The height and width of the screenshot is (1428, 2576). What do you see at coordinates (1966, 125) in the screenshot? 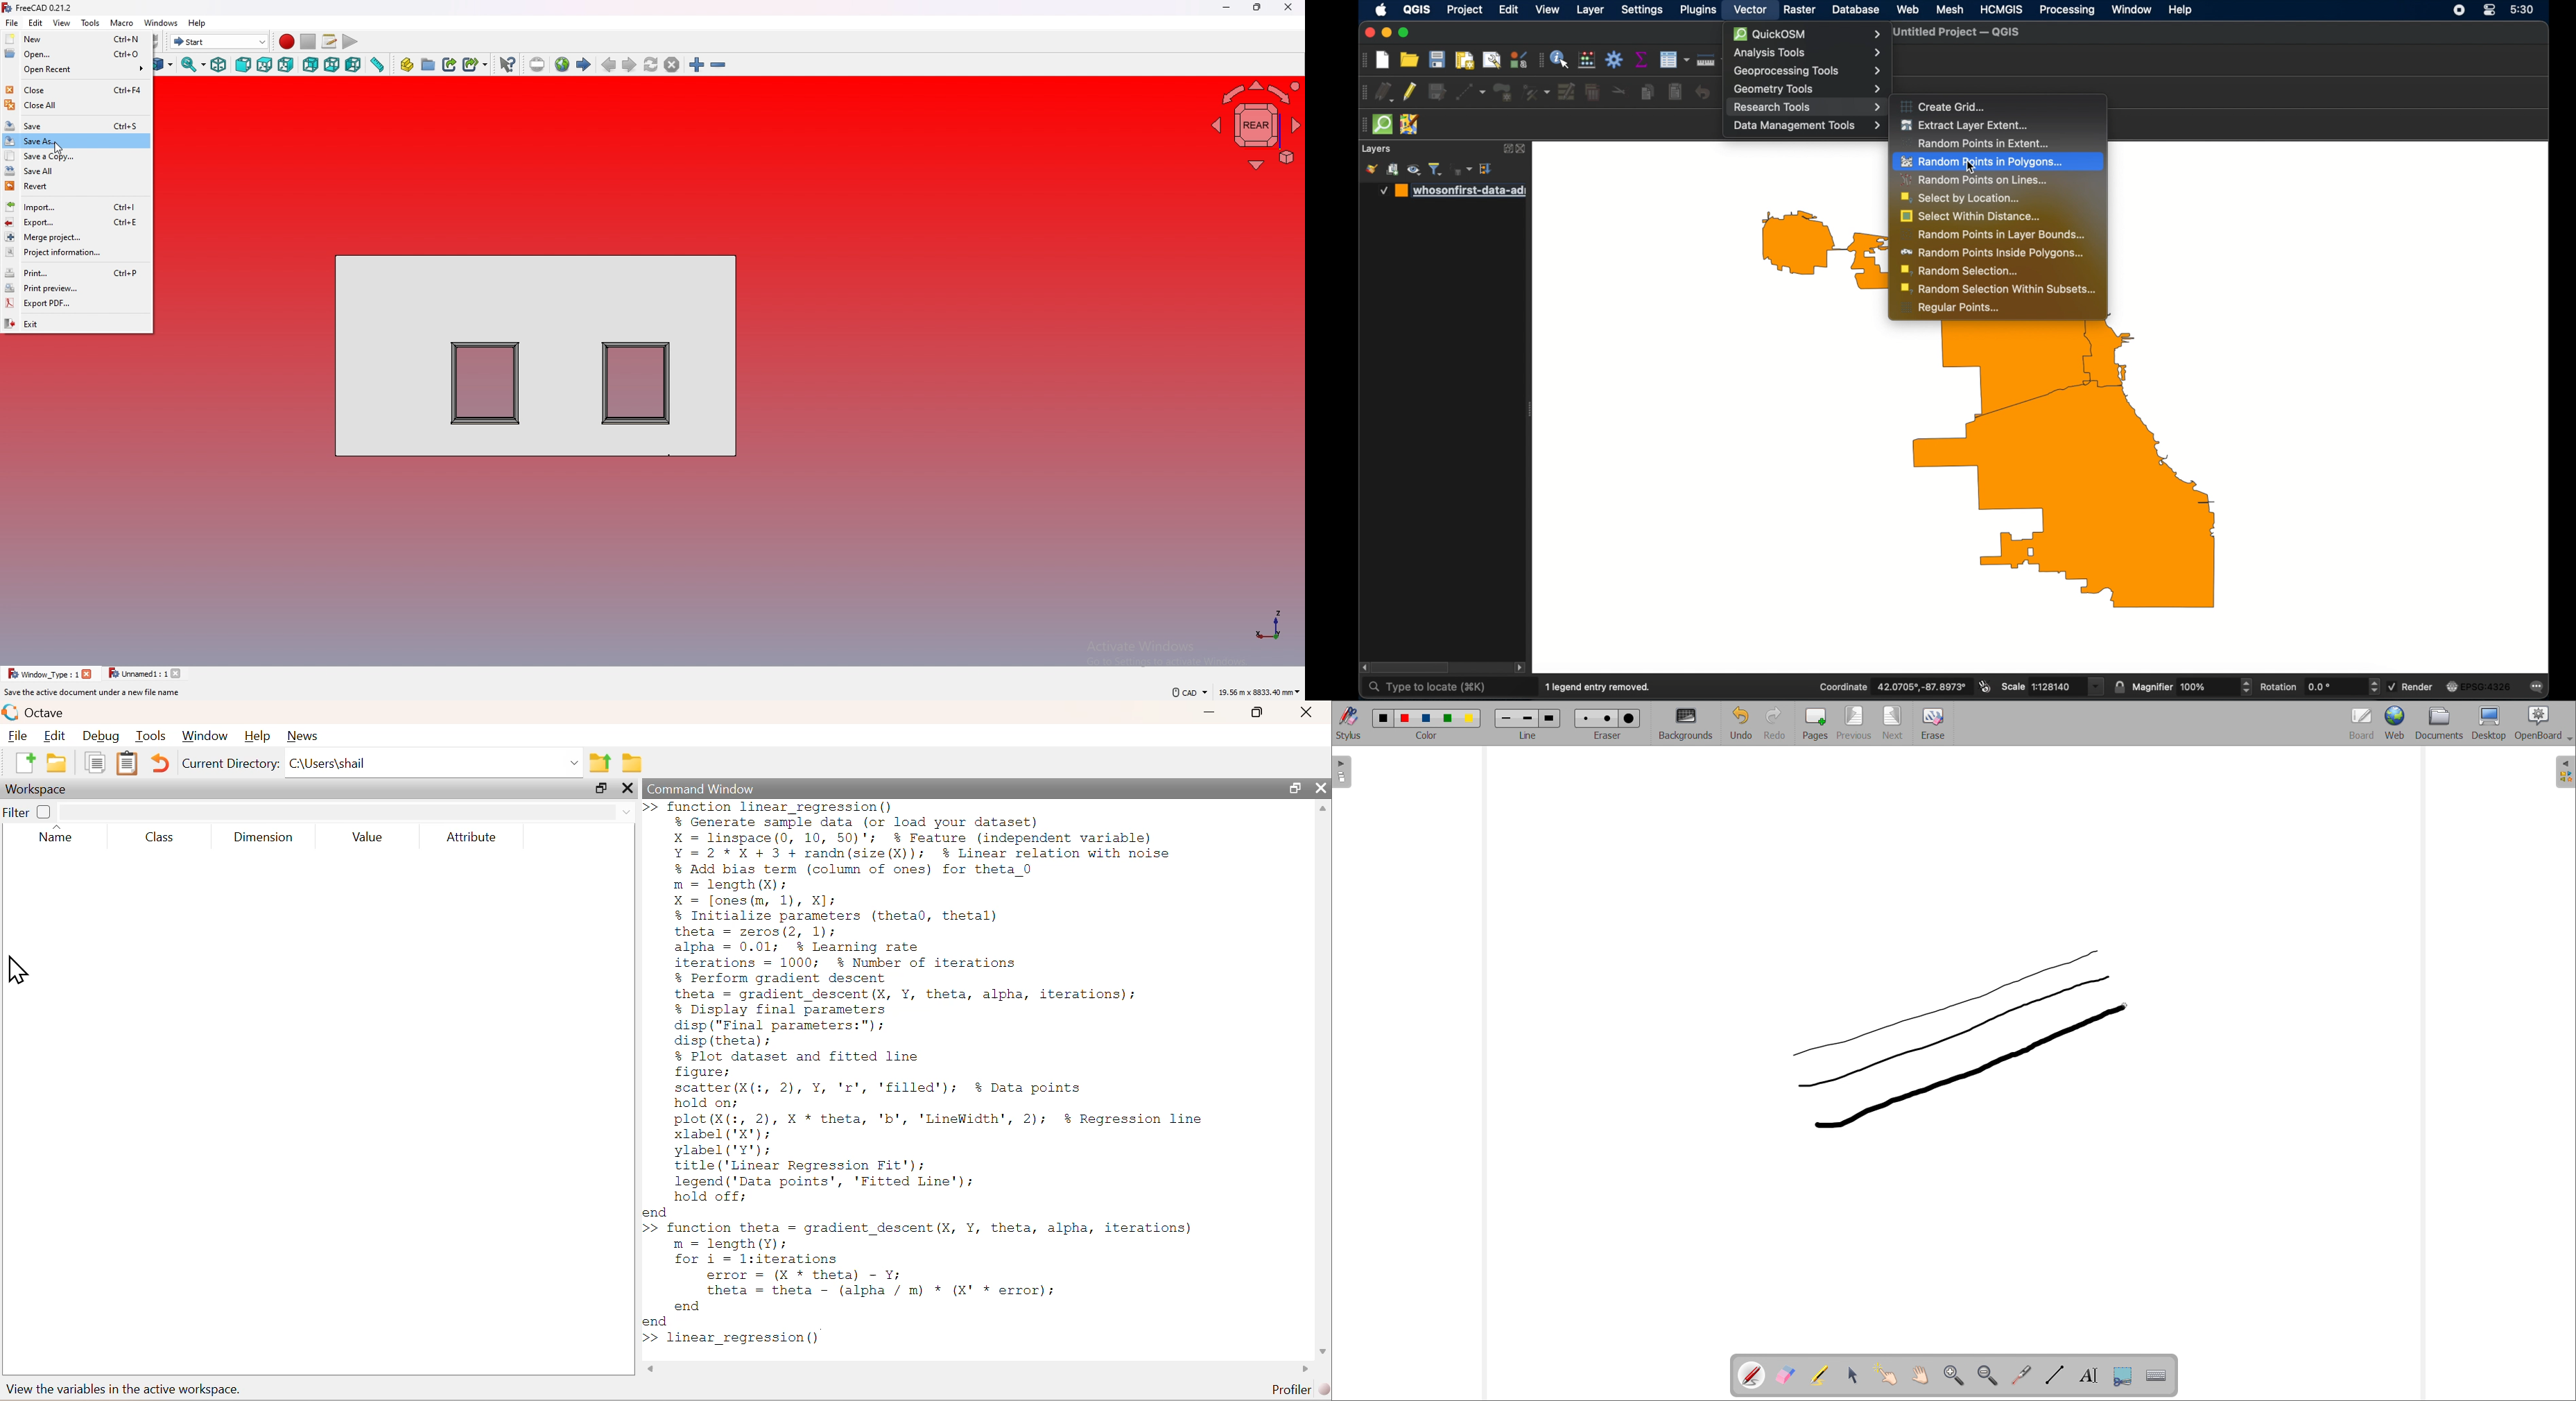
I see `extract layer extent` at bounding box center [1966, 125].